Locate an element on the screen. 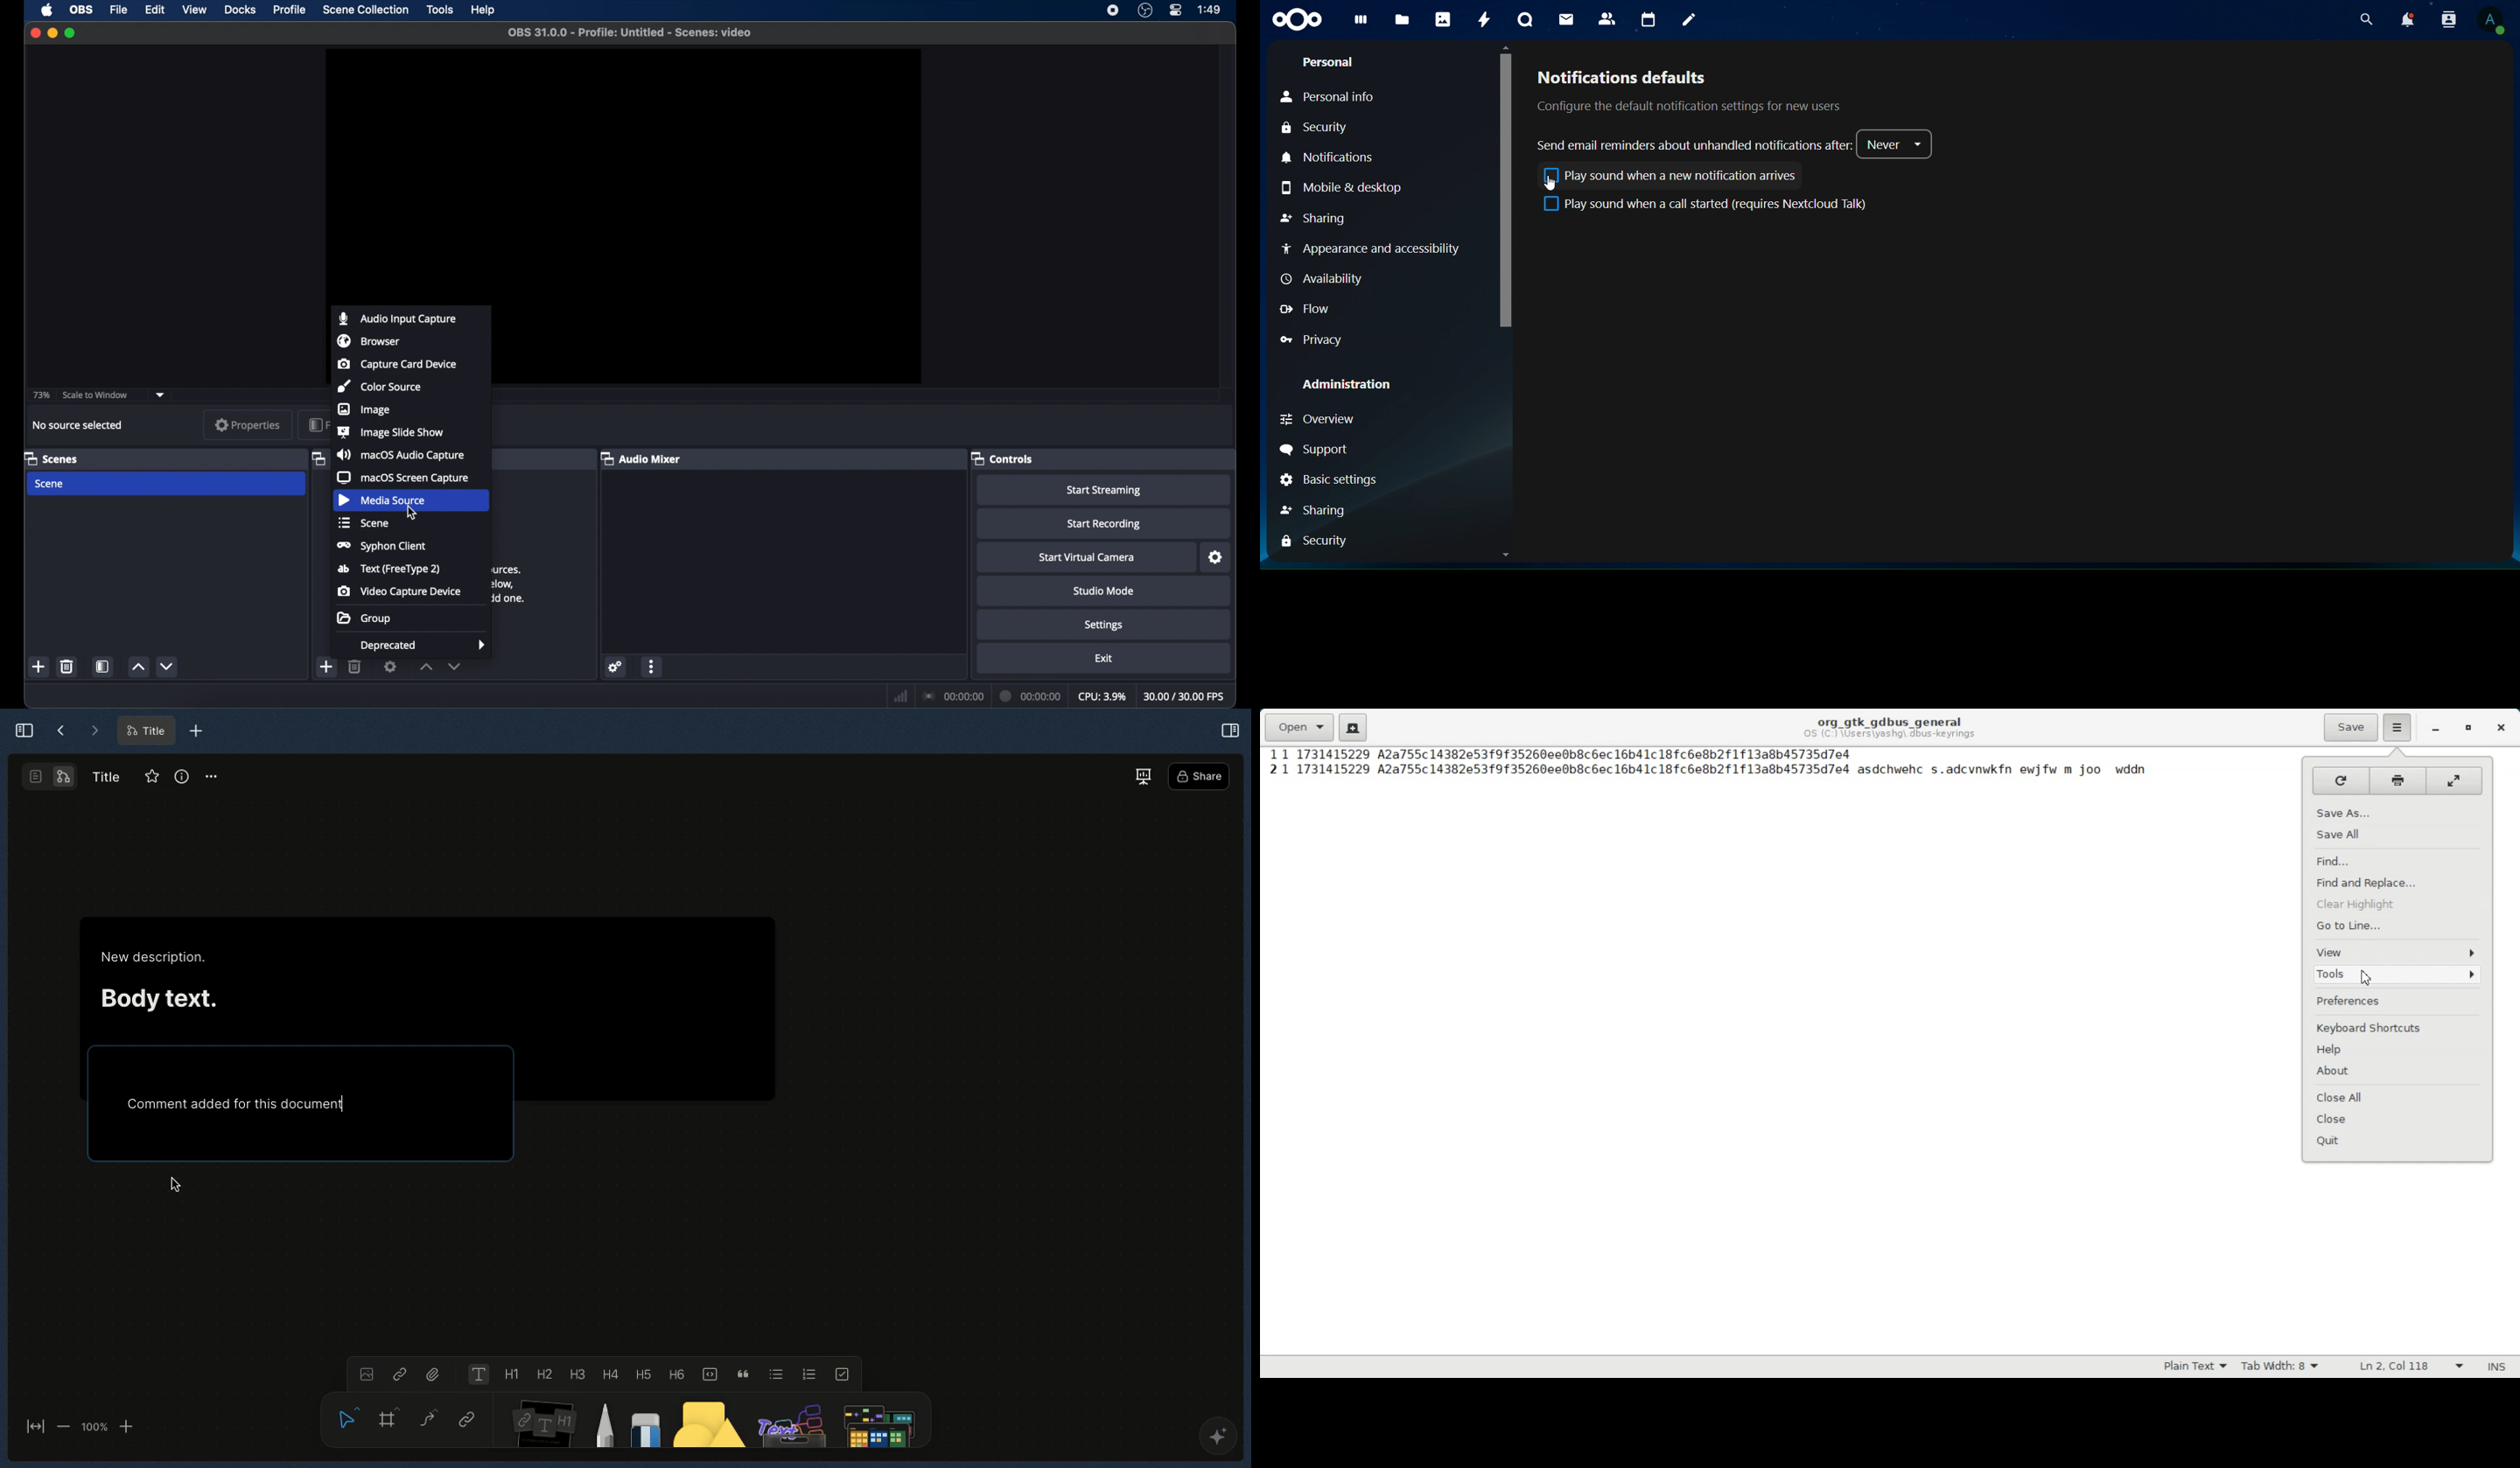 The height and width of the screenshot is (1484, 2520). audio input capture is located at coordinates (398, 318).